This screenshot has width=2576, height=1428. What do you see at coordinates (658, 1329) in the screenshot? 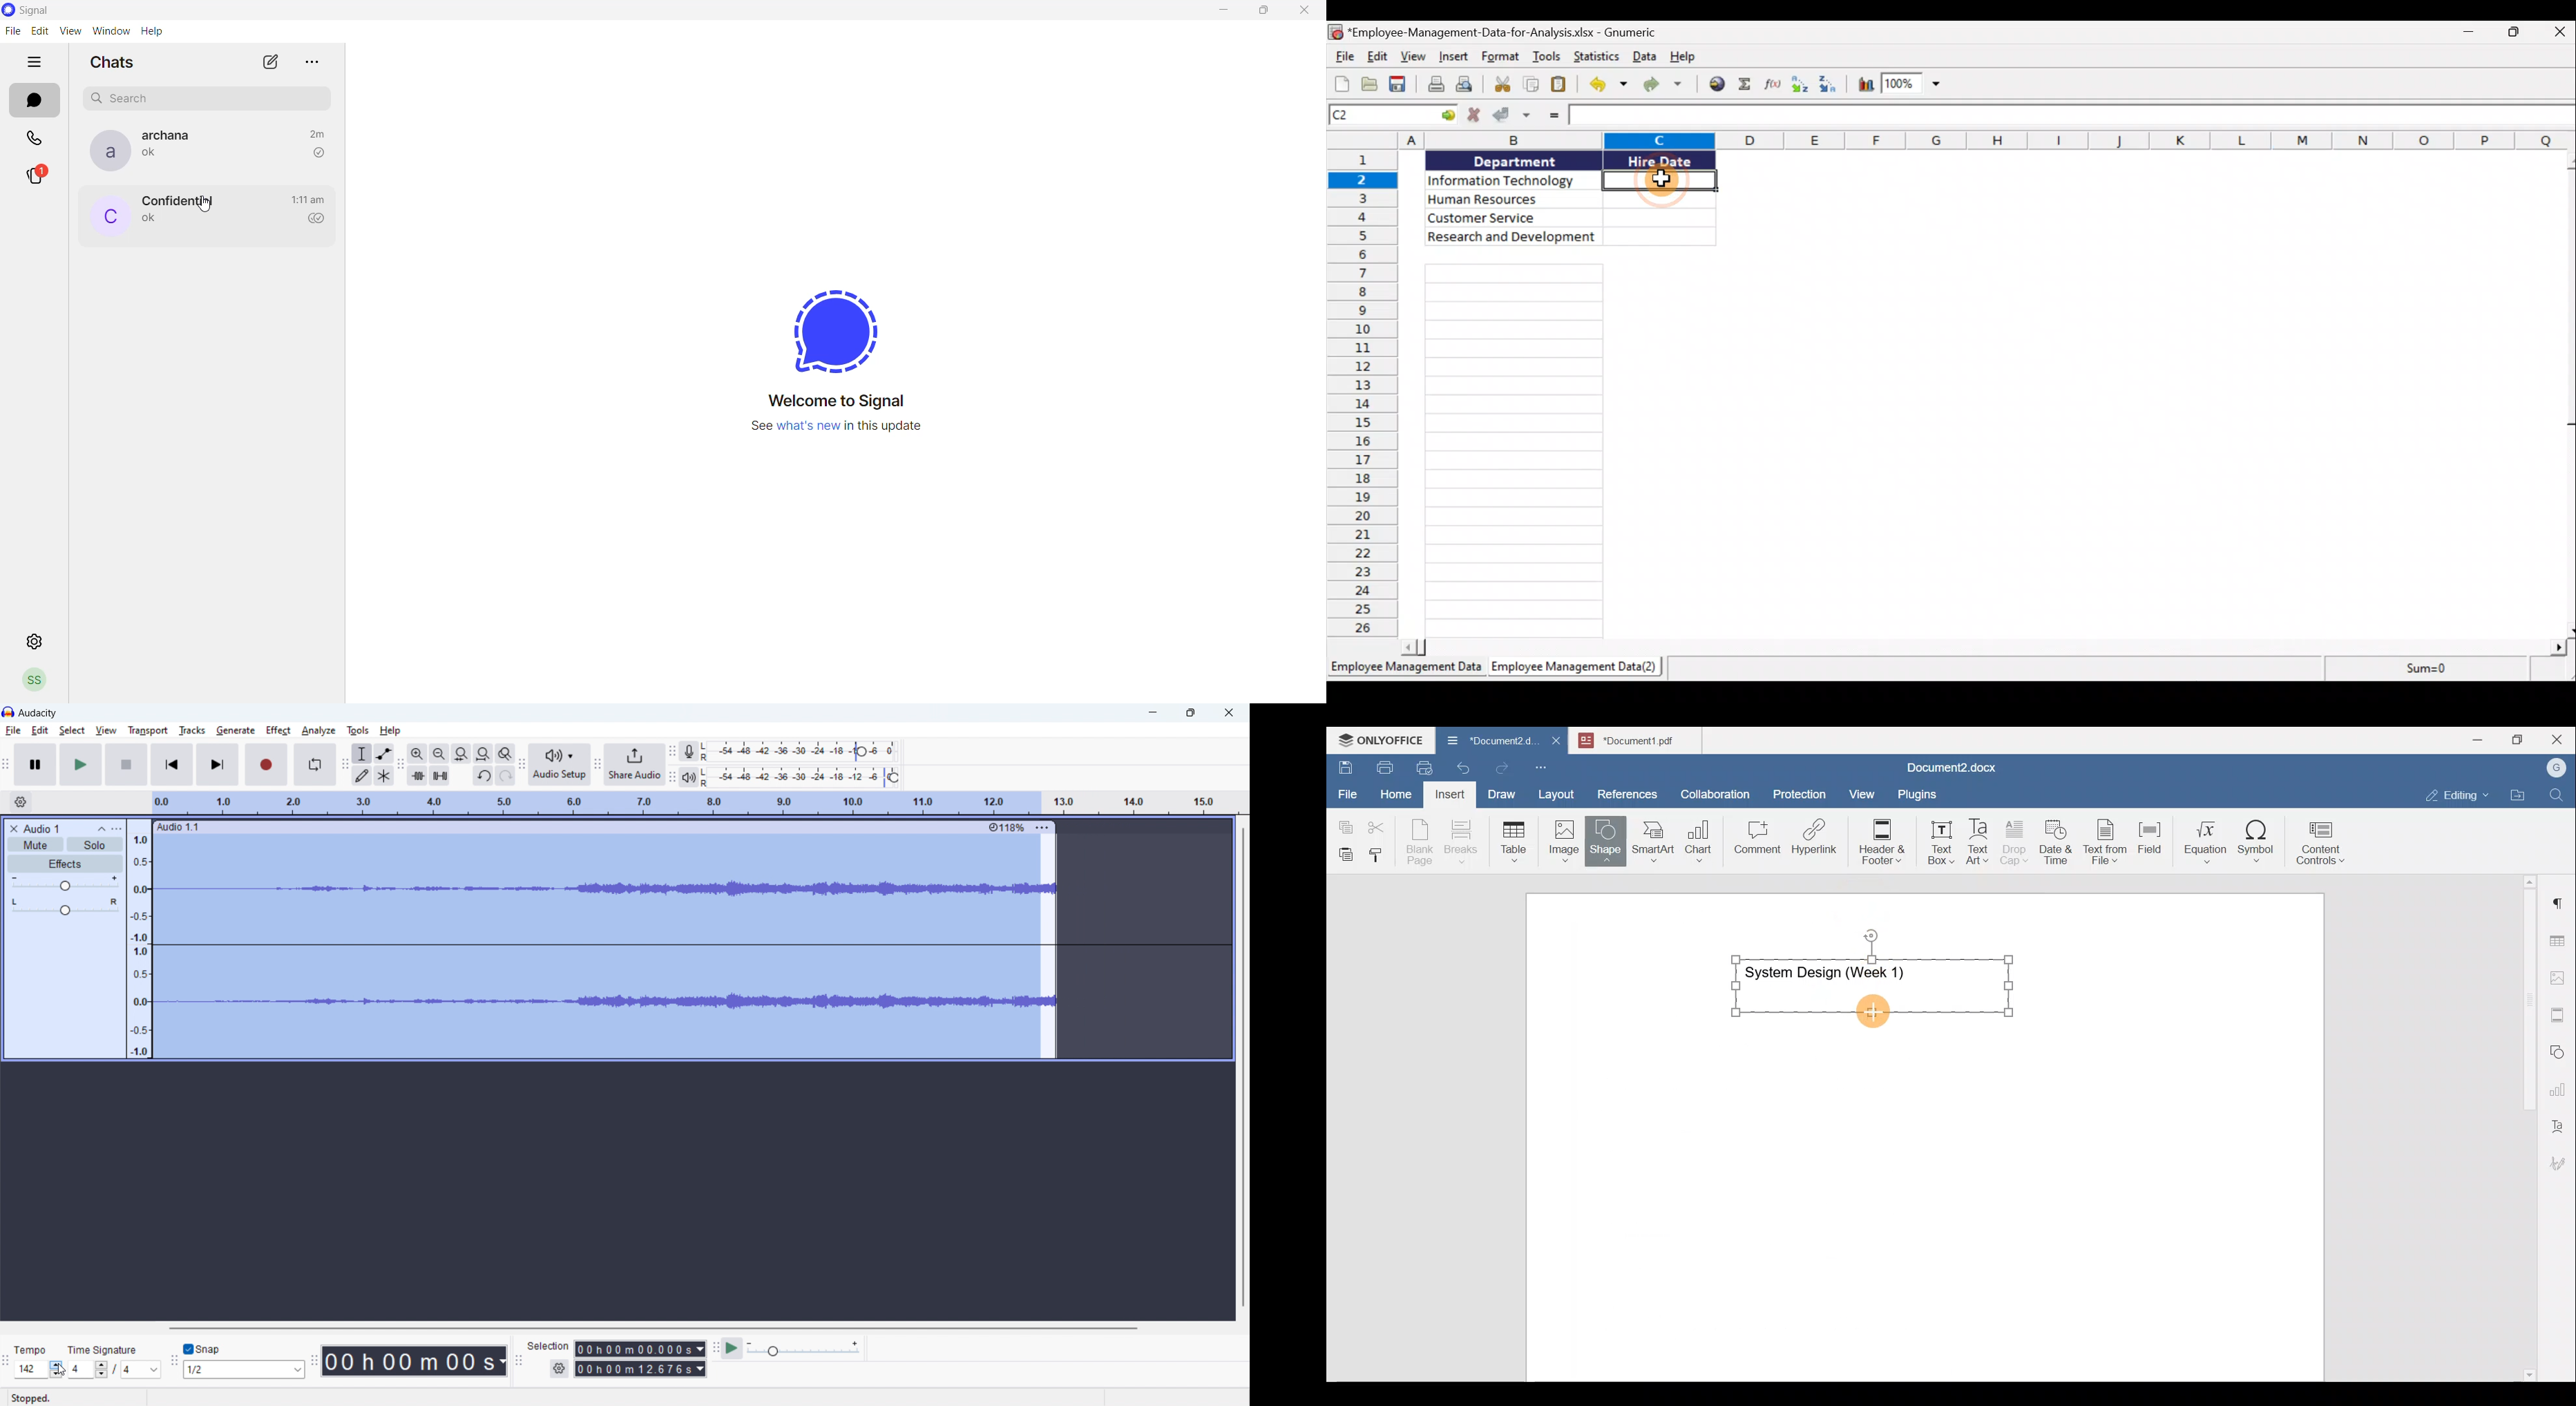
I see `horizontal scrollbar` at bounding box center [658, 1329].